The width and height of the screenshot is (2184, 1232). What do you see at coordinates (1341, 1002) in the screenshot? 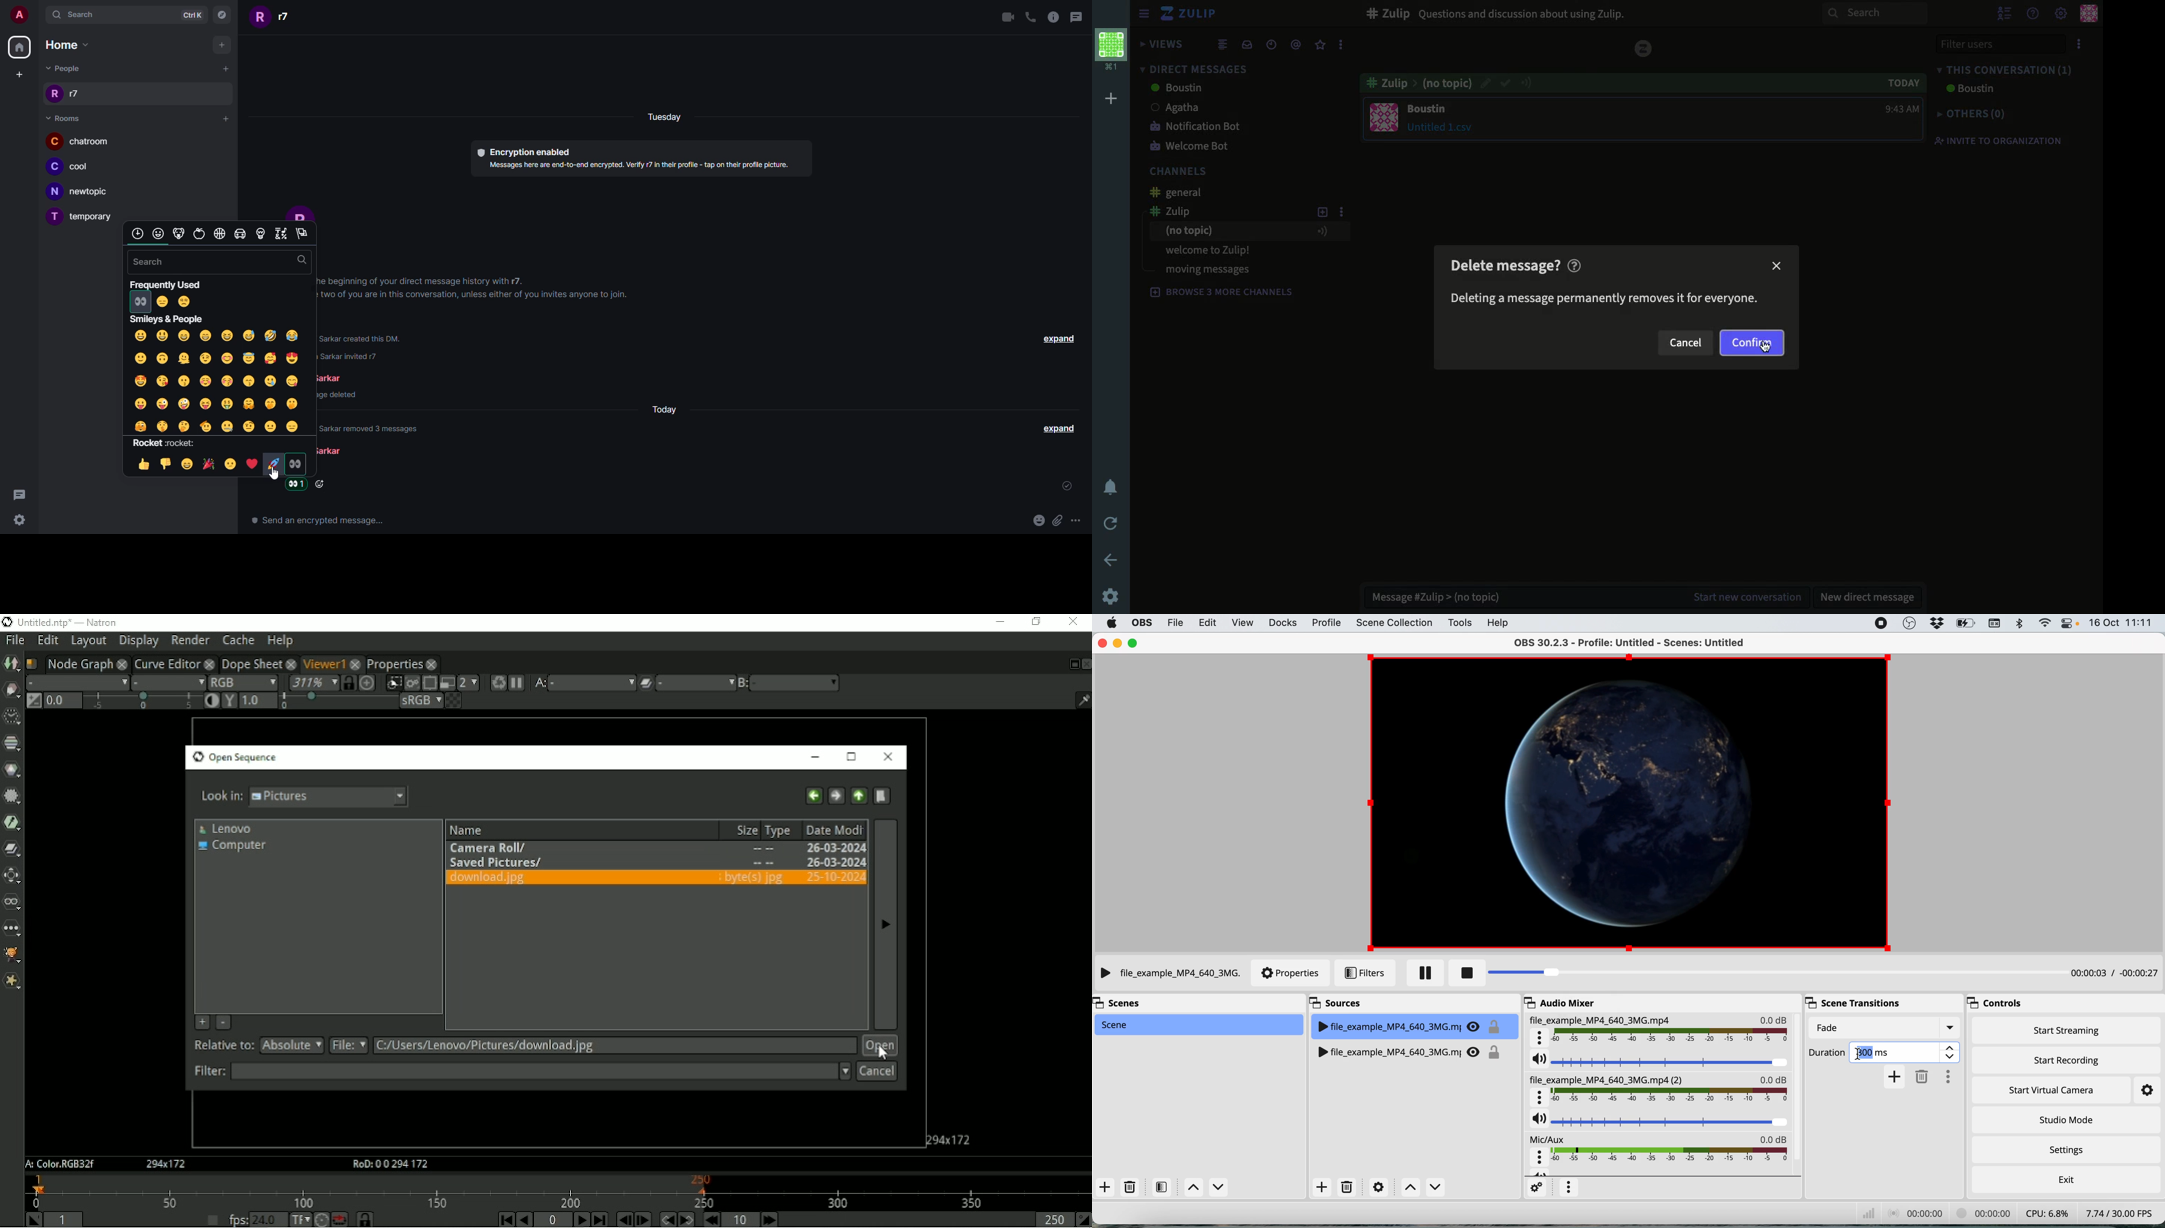
I see `sources` at bounding box center [1341, 1002].